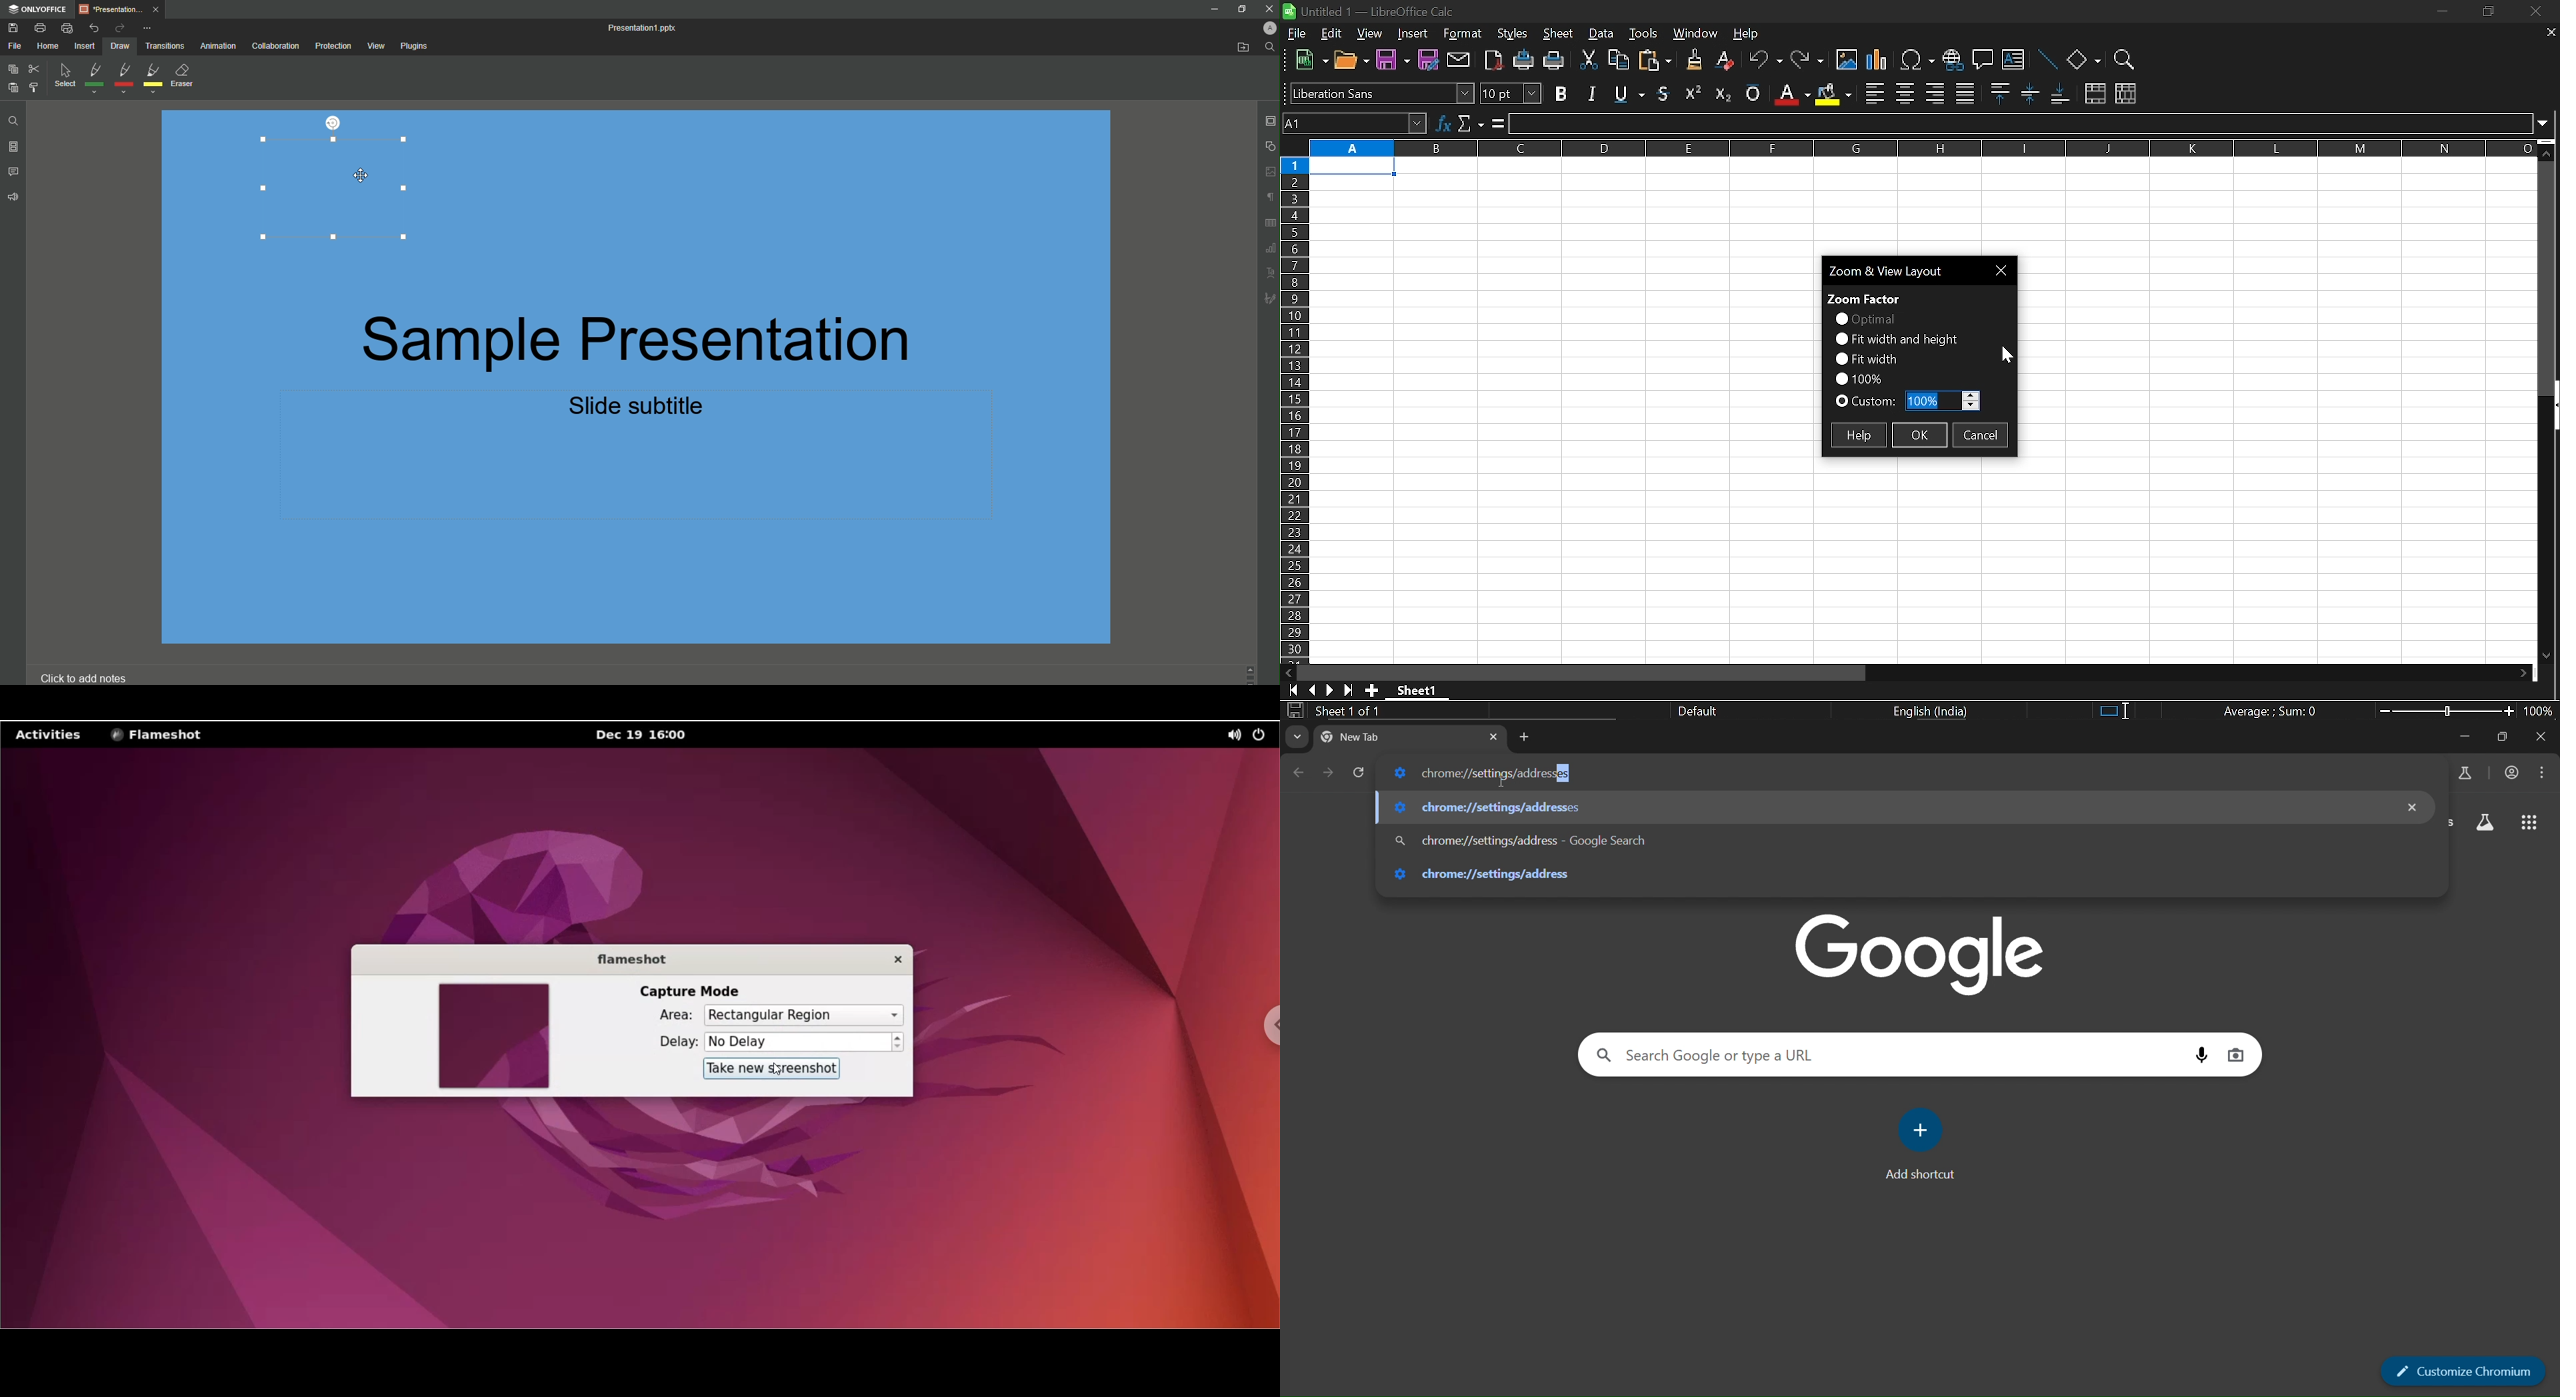 The width and height of the screenshot is (2576, 1400). Describe the element at coordinates (13, 200) in the screenshot. I see `Feedback` at that location.